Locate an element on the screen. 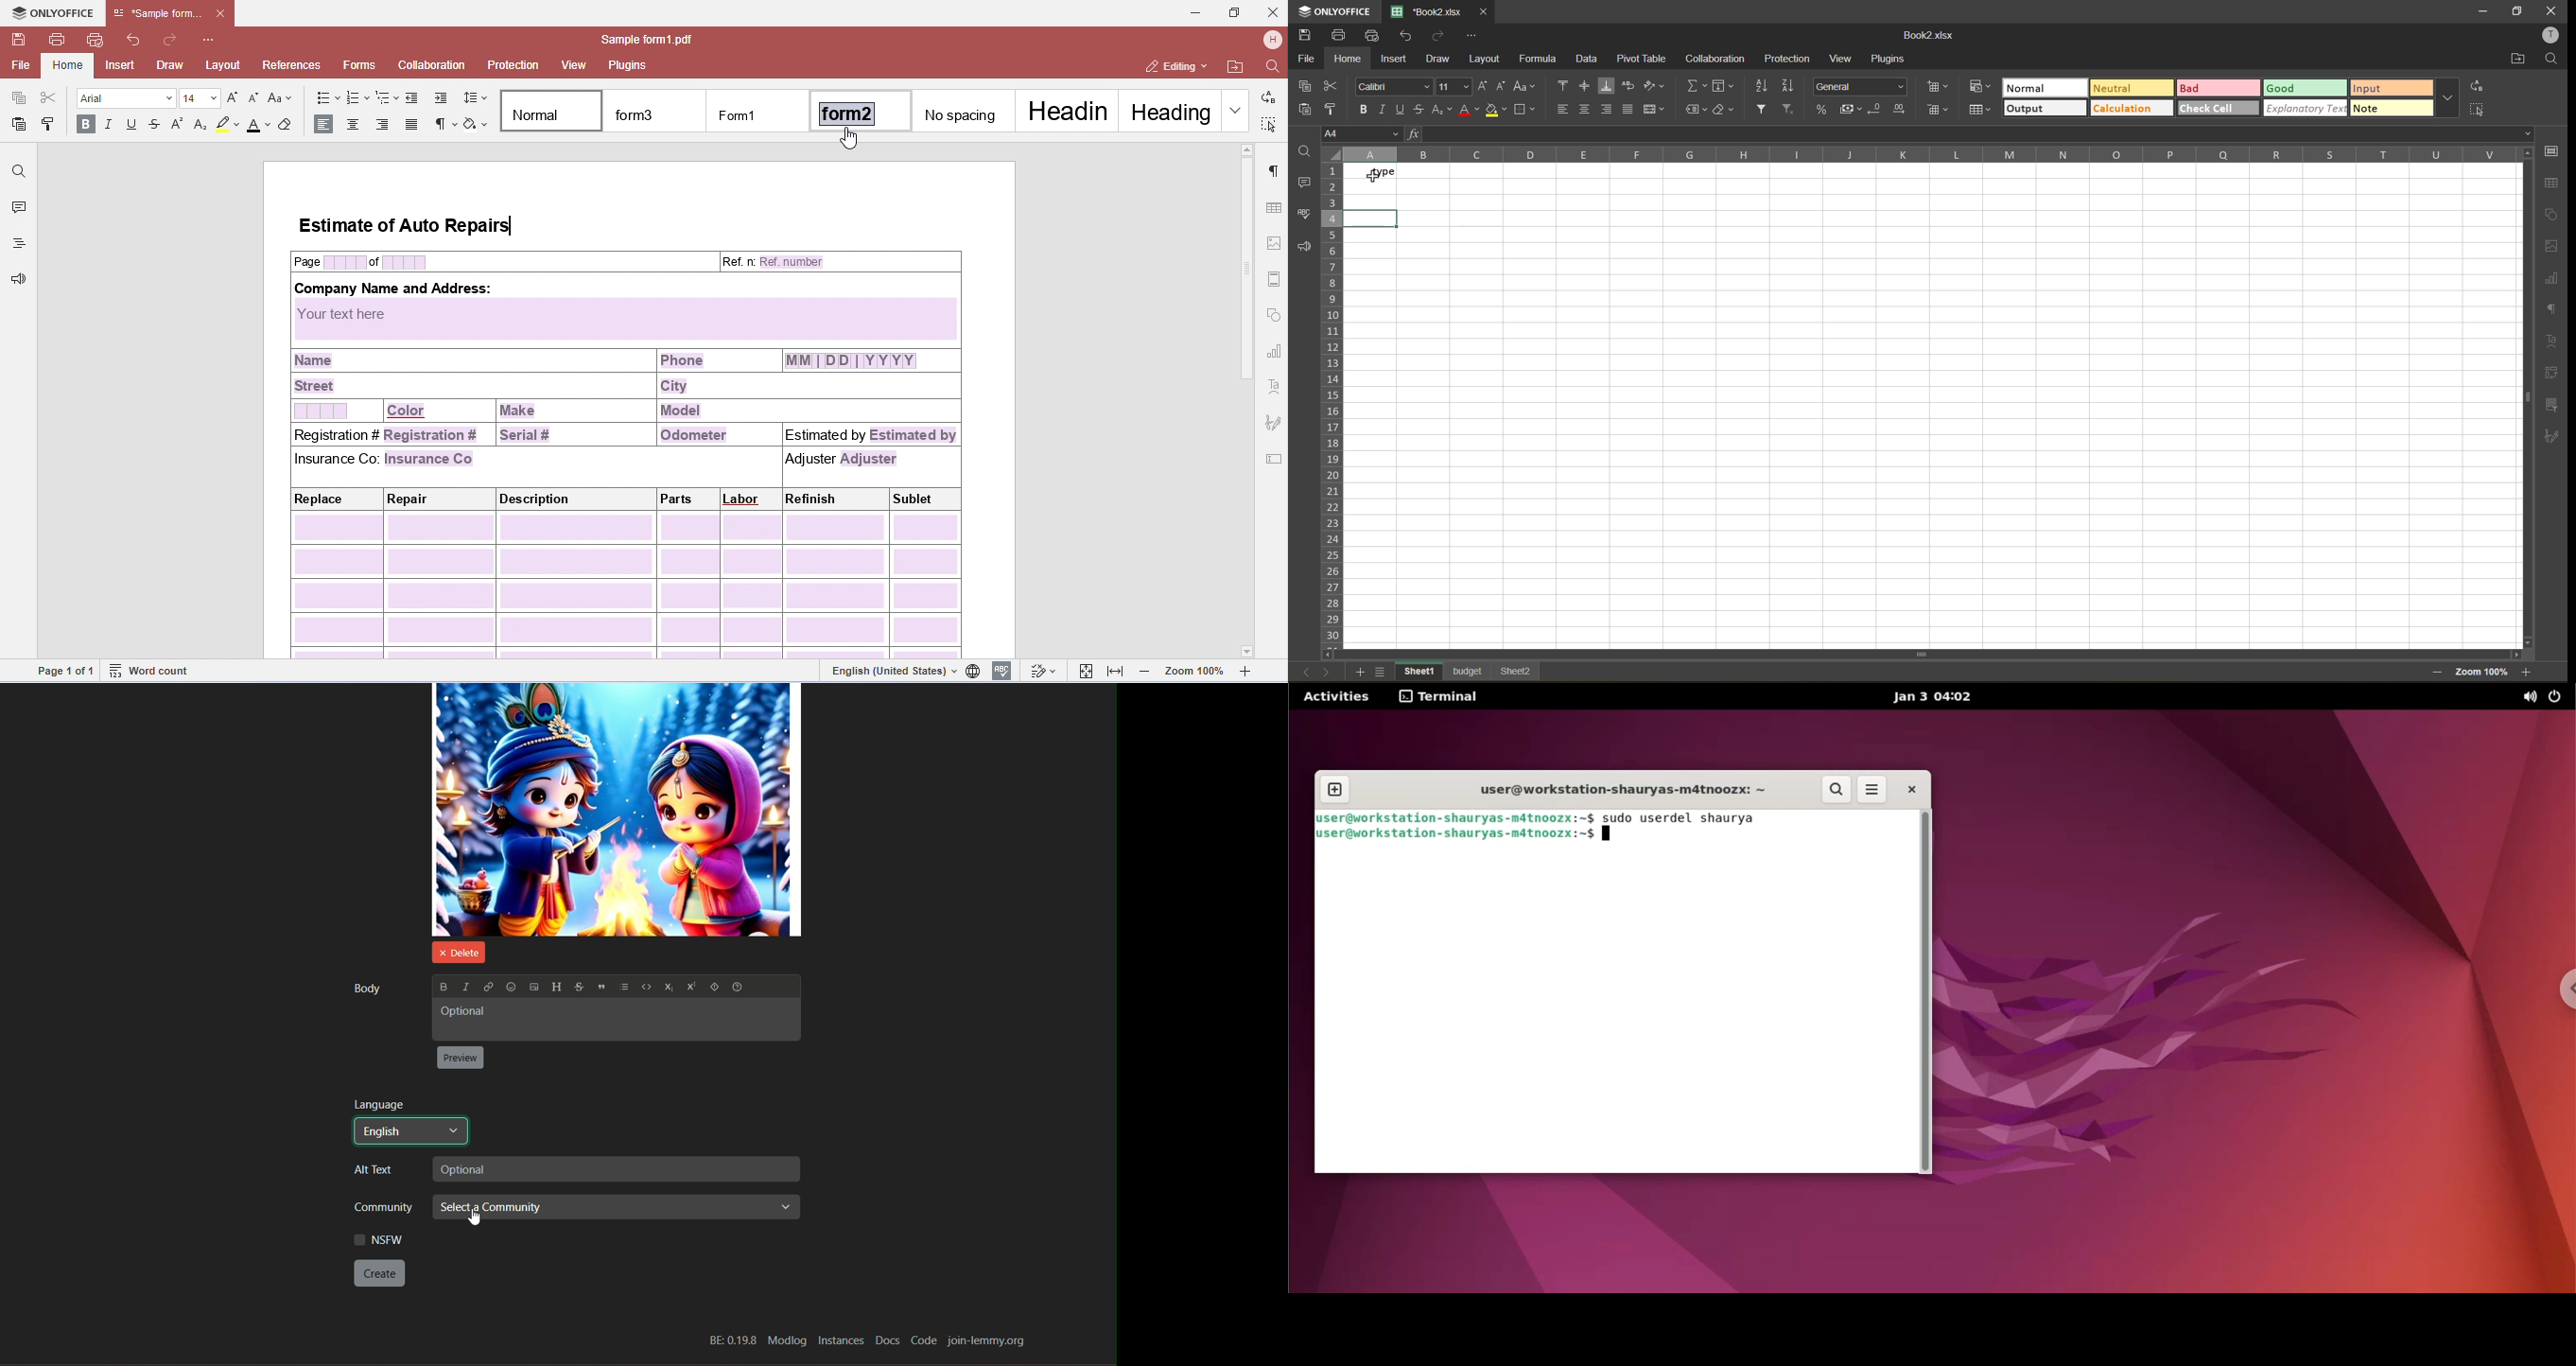 The image size is (2576, 1372). draw is located at coordinates (1435, 59).